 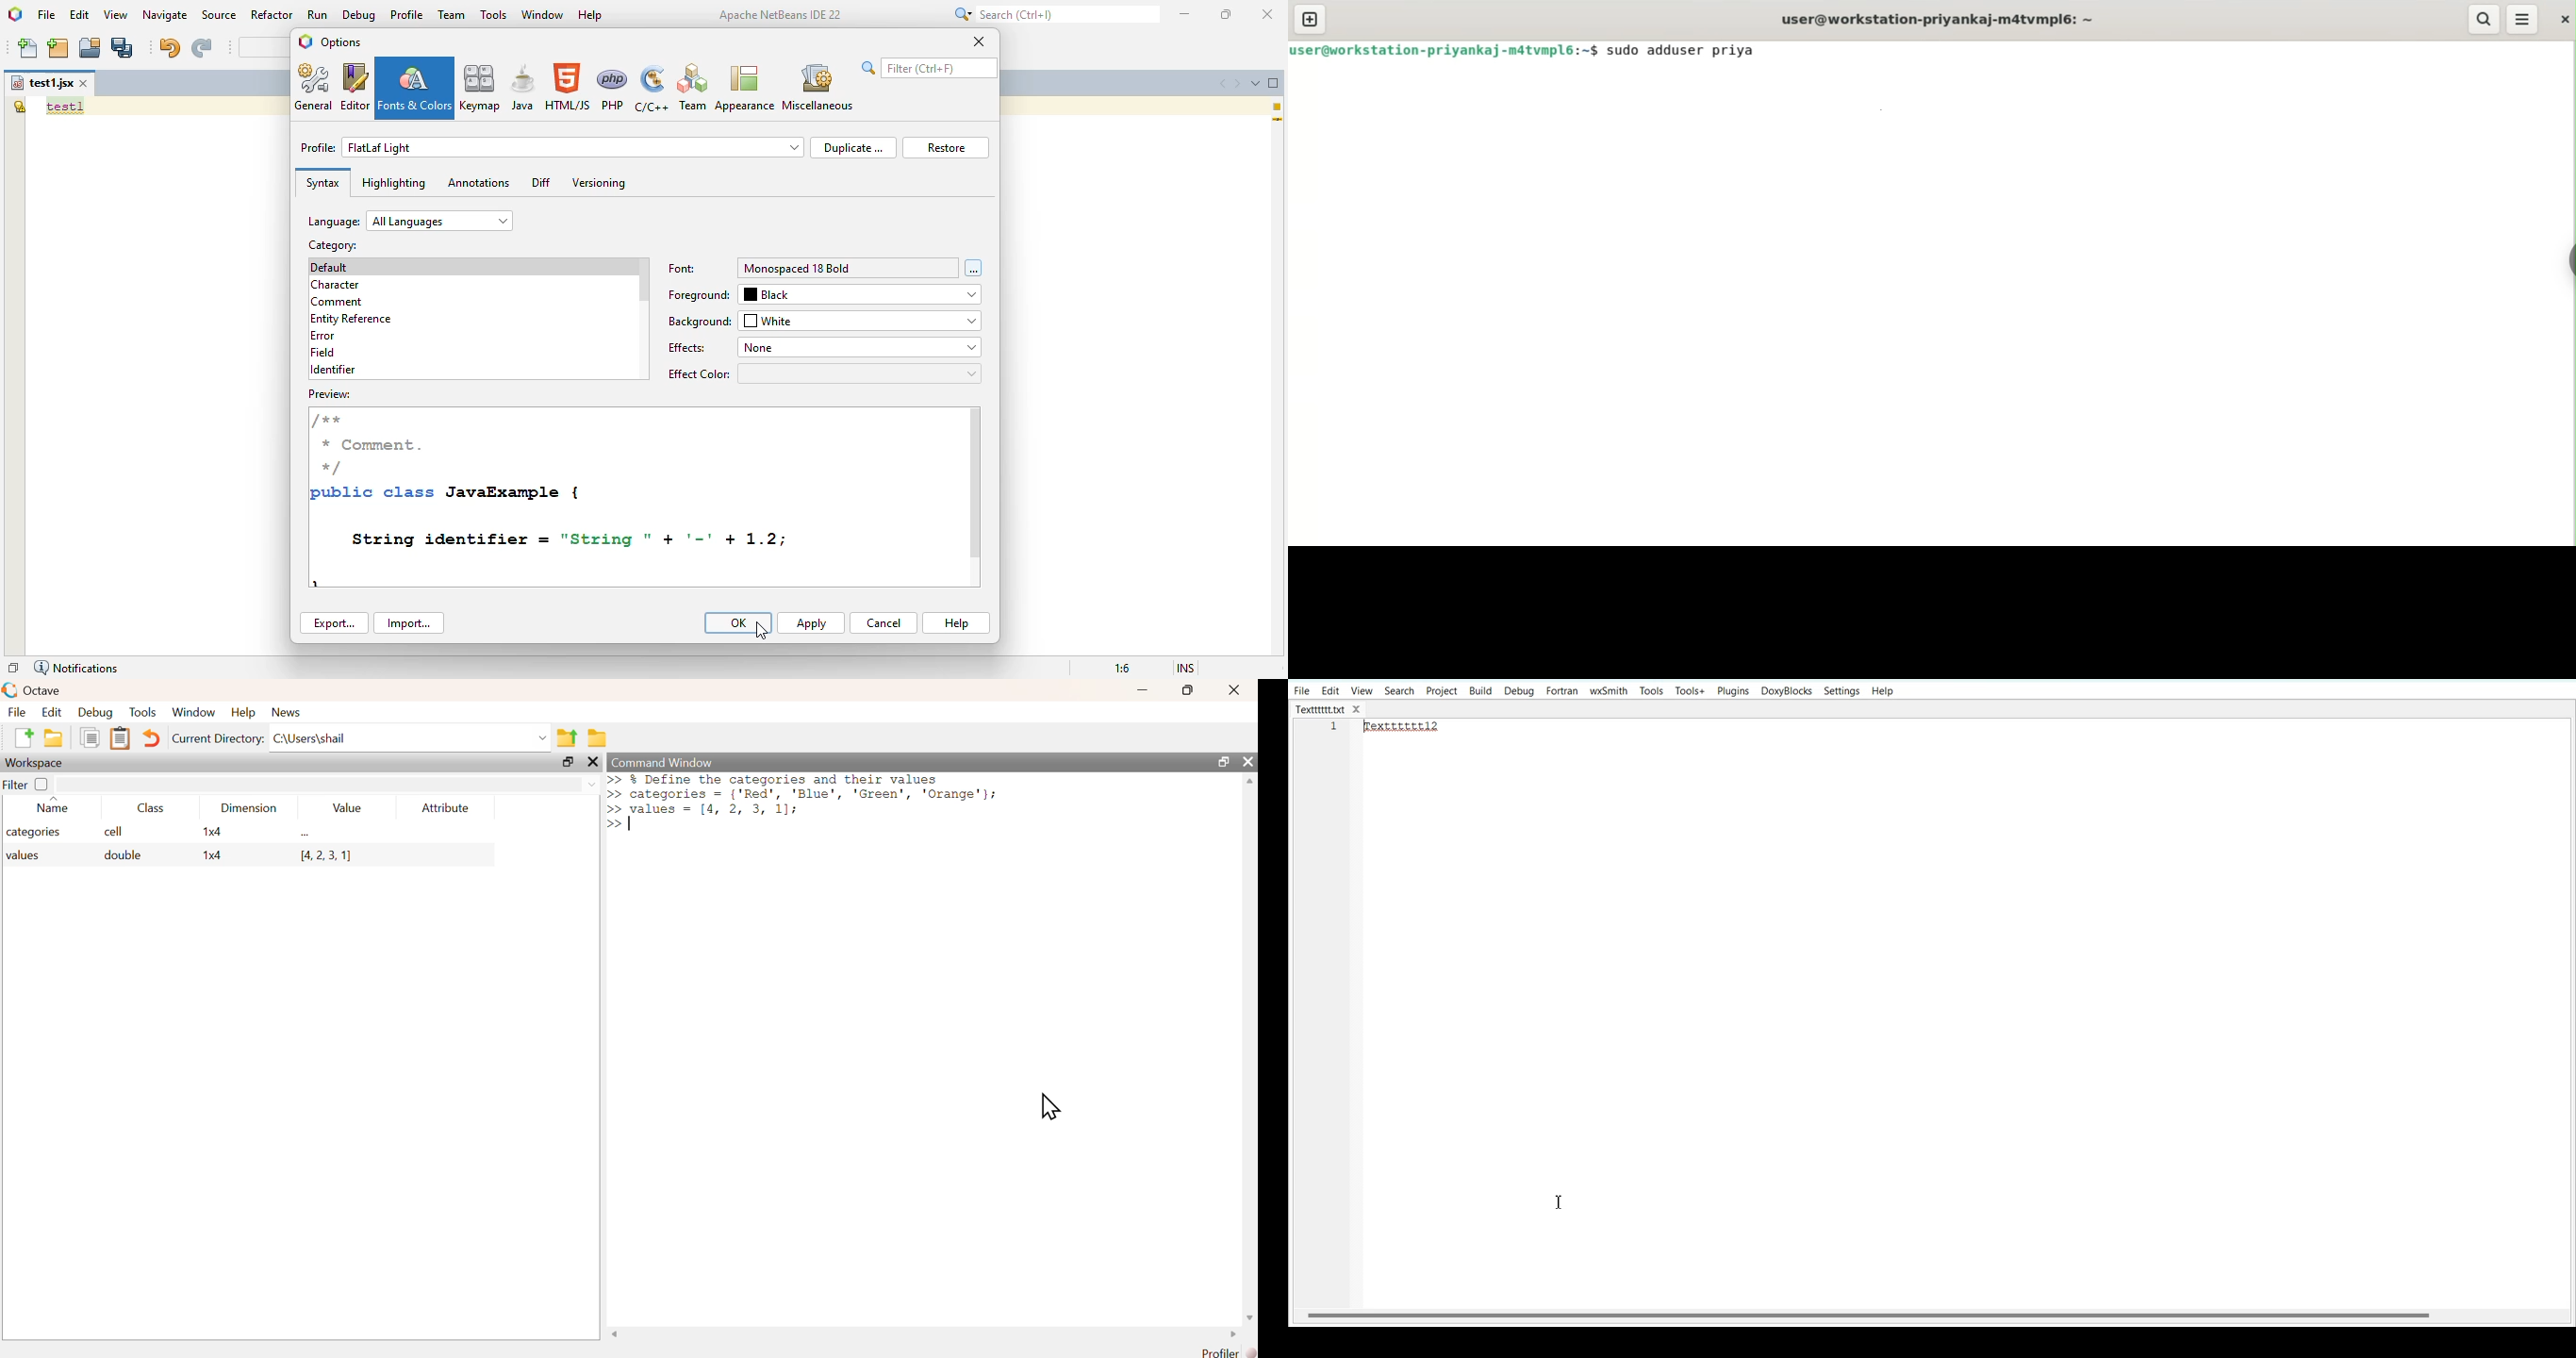 What do you see at coordinates (1441, 691) in the screenshot?
I see `Project` at bounding box center [1441, 691].